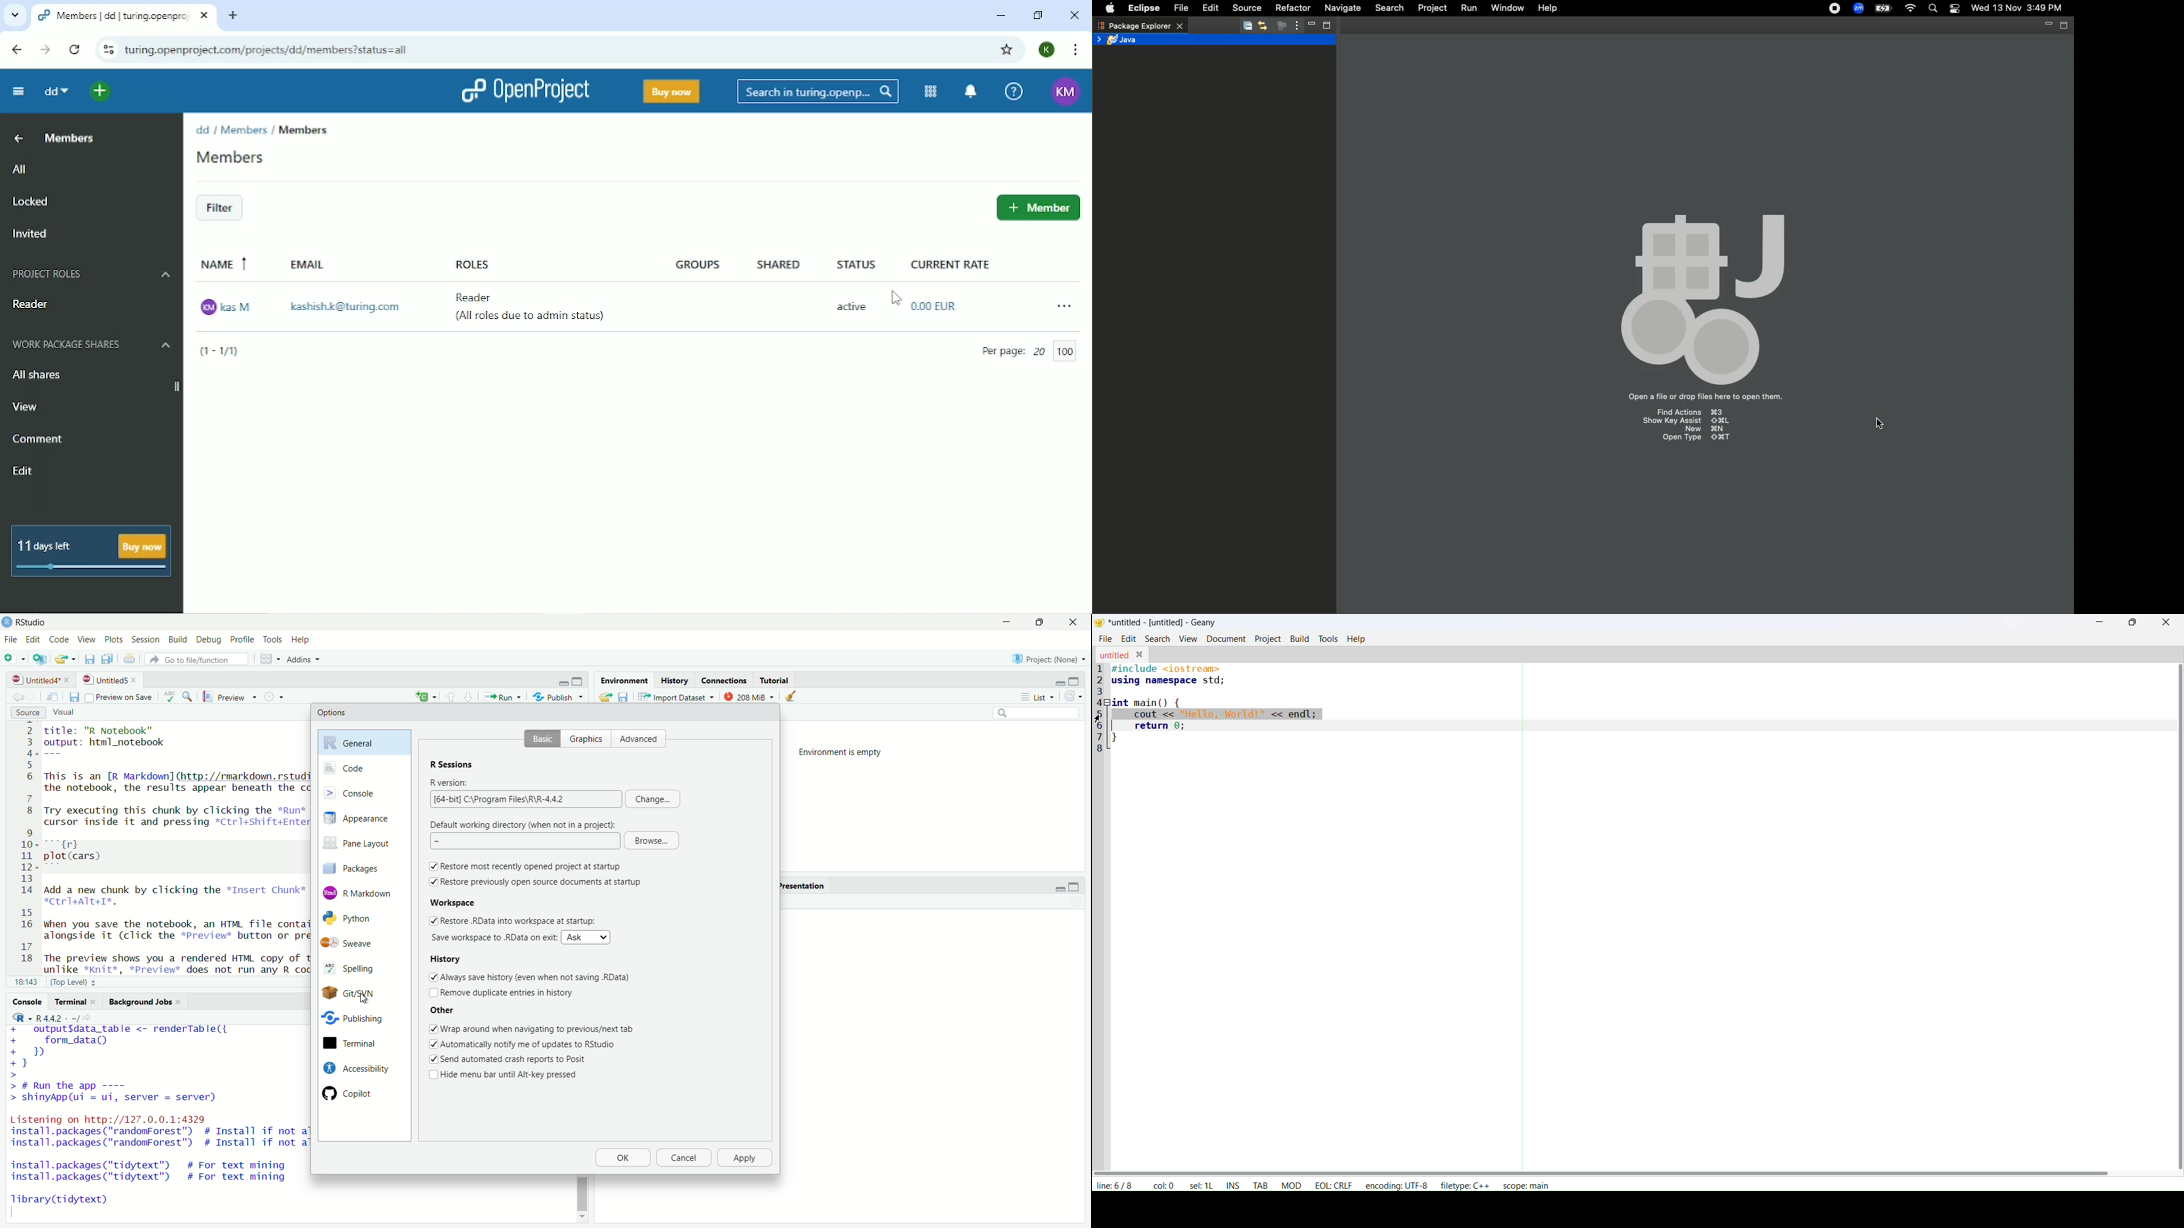 The image size is (2184, 1232). I want to click on Status, so click(855, 263).